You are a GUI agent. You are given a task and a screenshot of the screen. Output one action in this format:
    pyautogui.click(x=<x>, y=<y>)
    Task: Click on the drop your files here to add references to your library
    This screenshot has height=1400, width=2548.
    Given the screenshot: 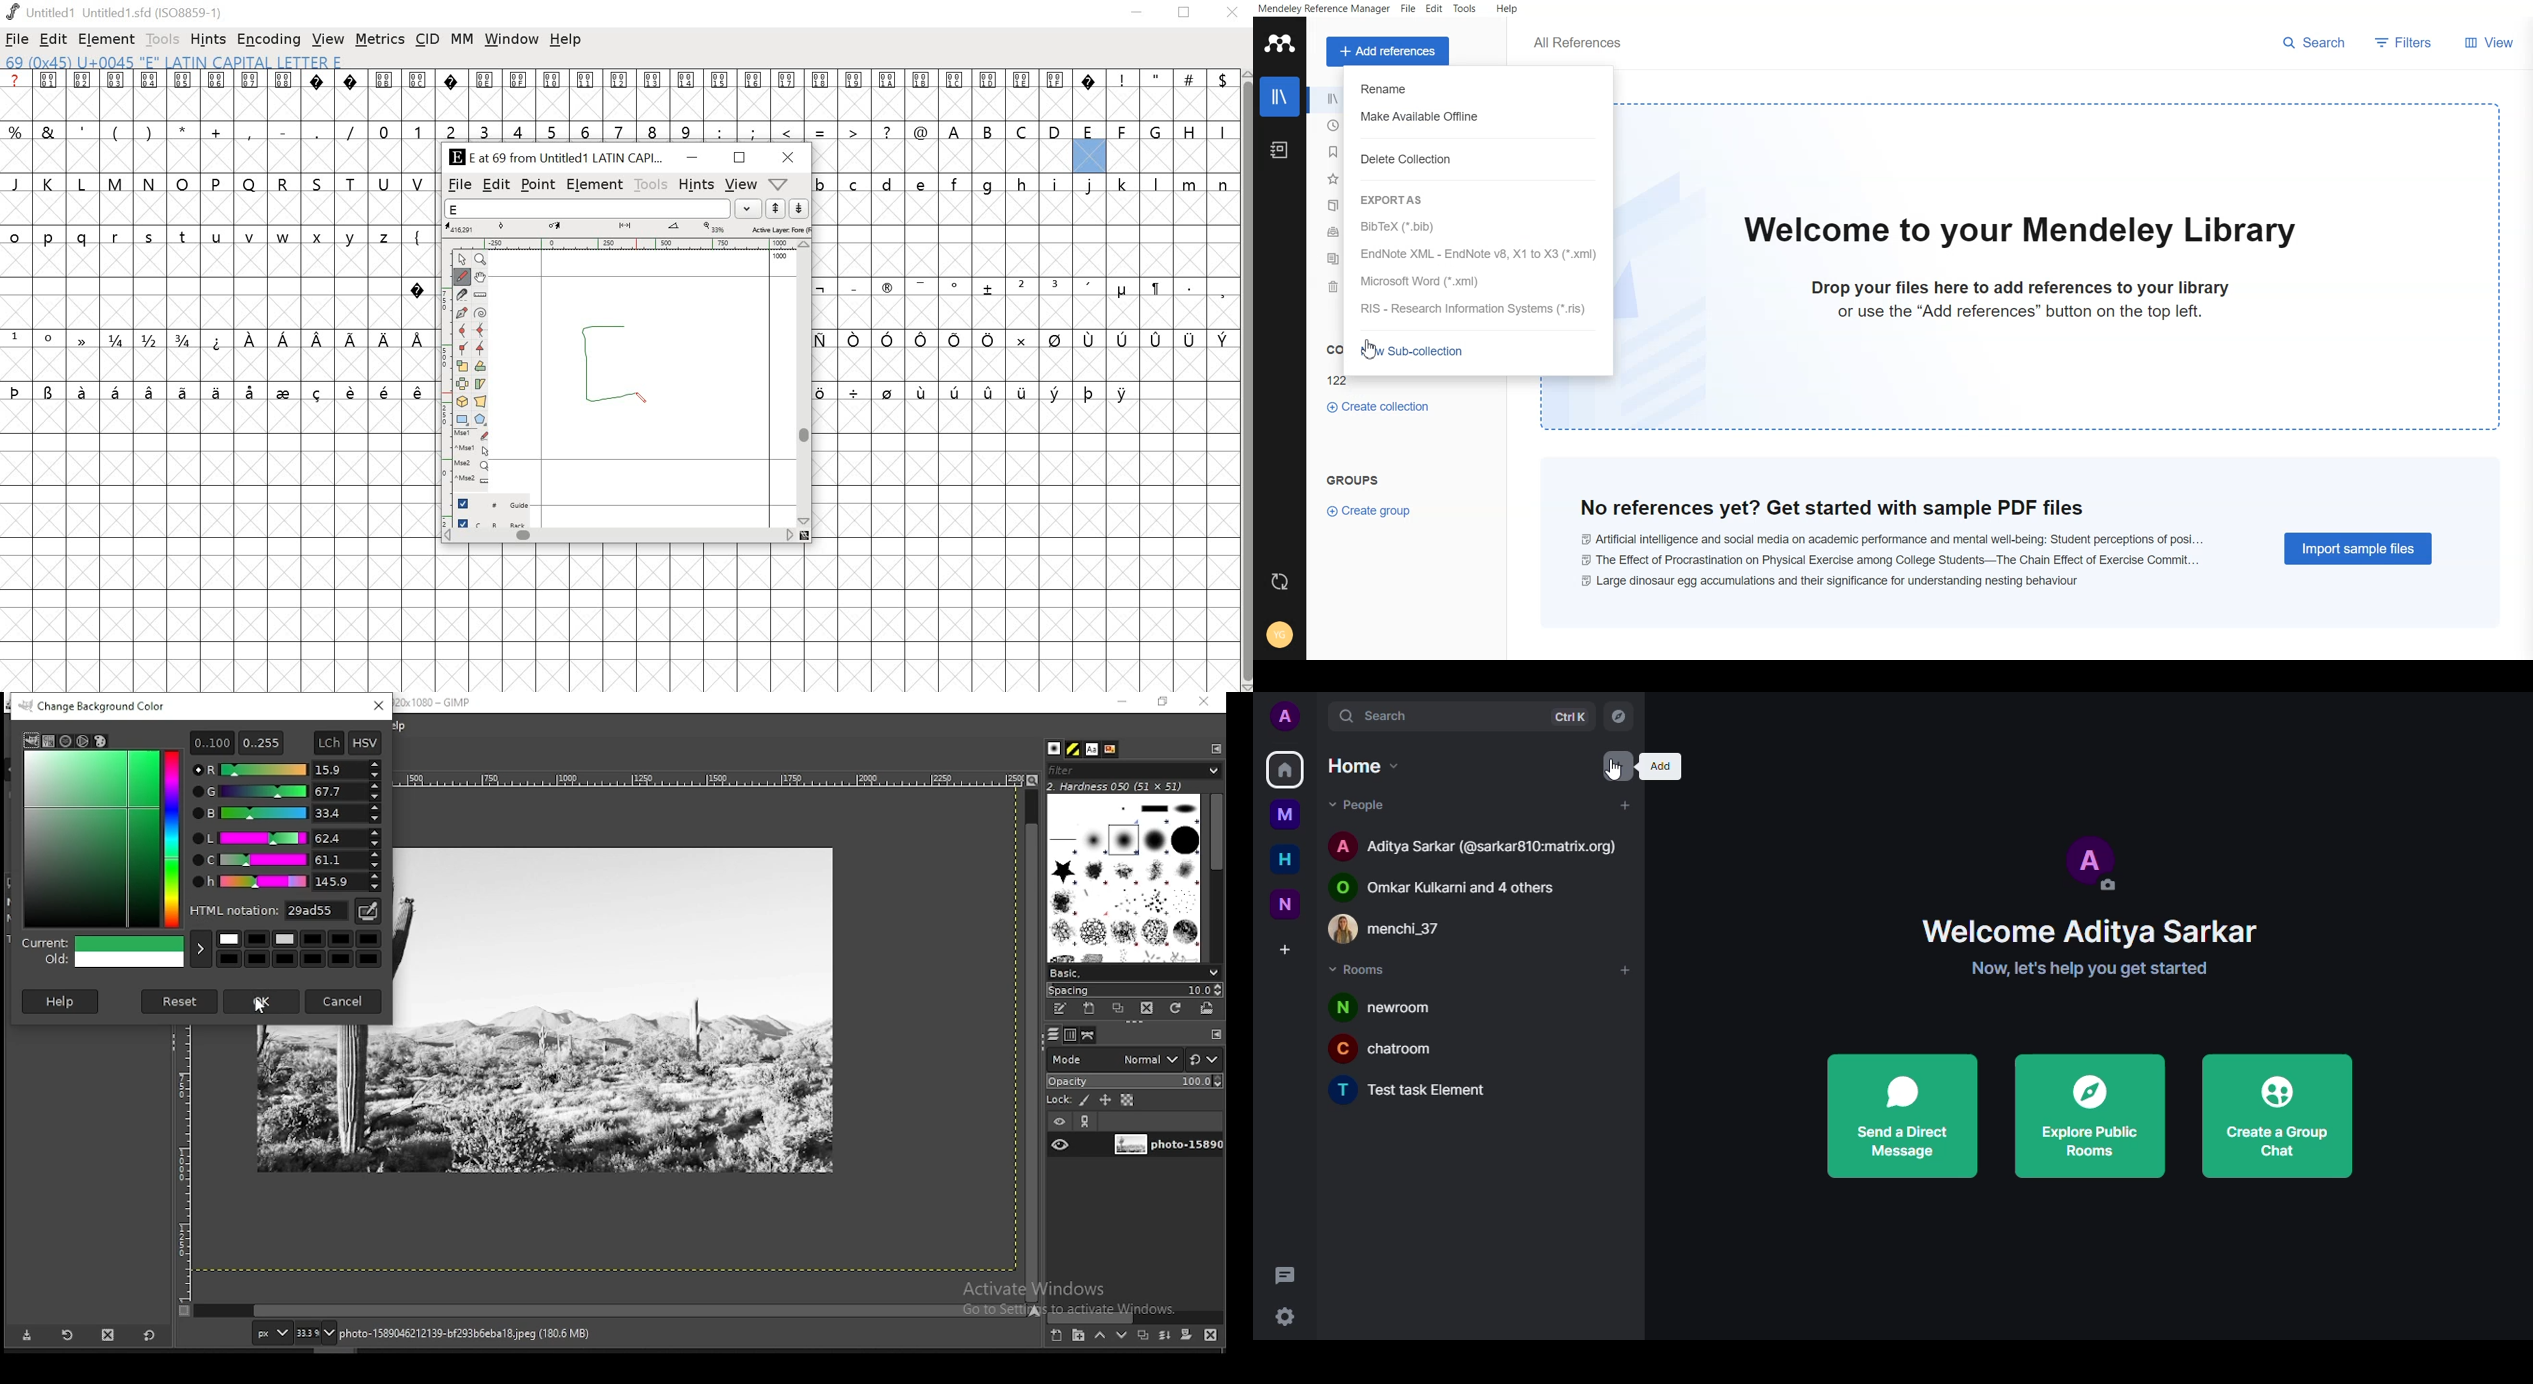 What is the action you would take?
    pyautogui.click(x=2023, y=288)
    